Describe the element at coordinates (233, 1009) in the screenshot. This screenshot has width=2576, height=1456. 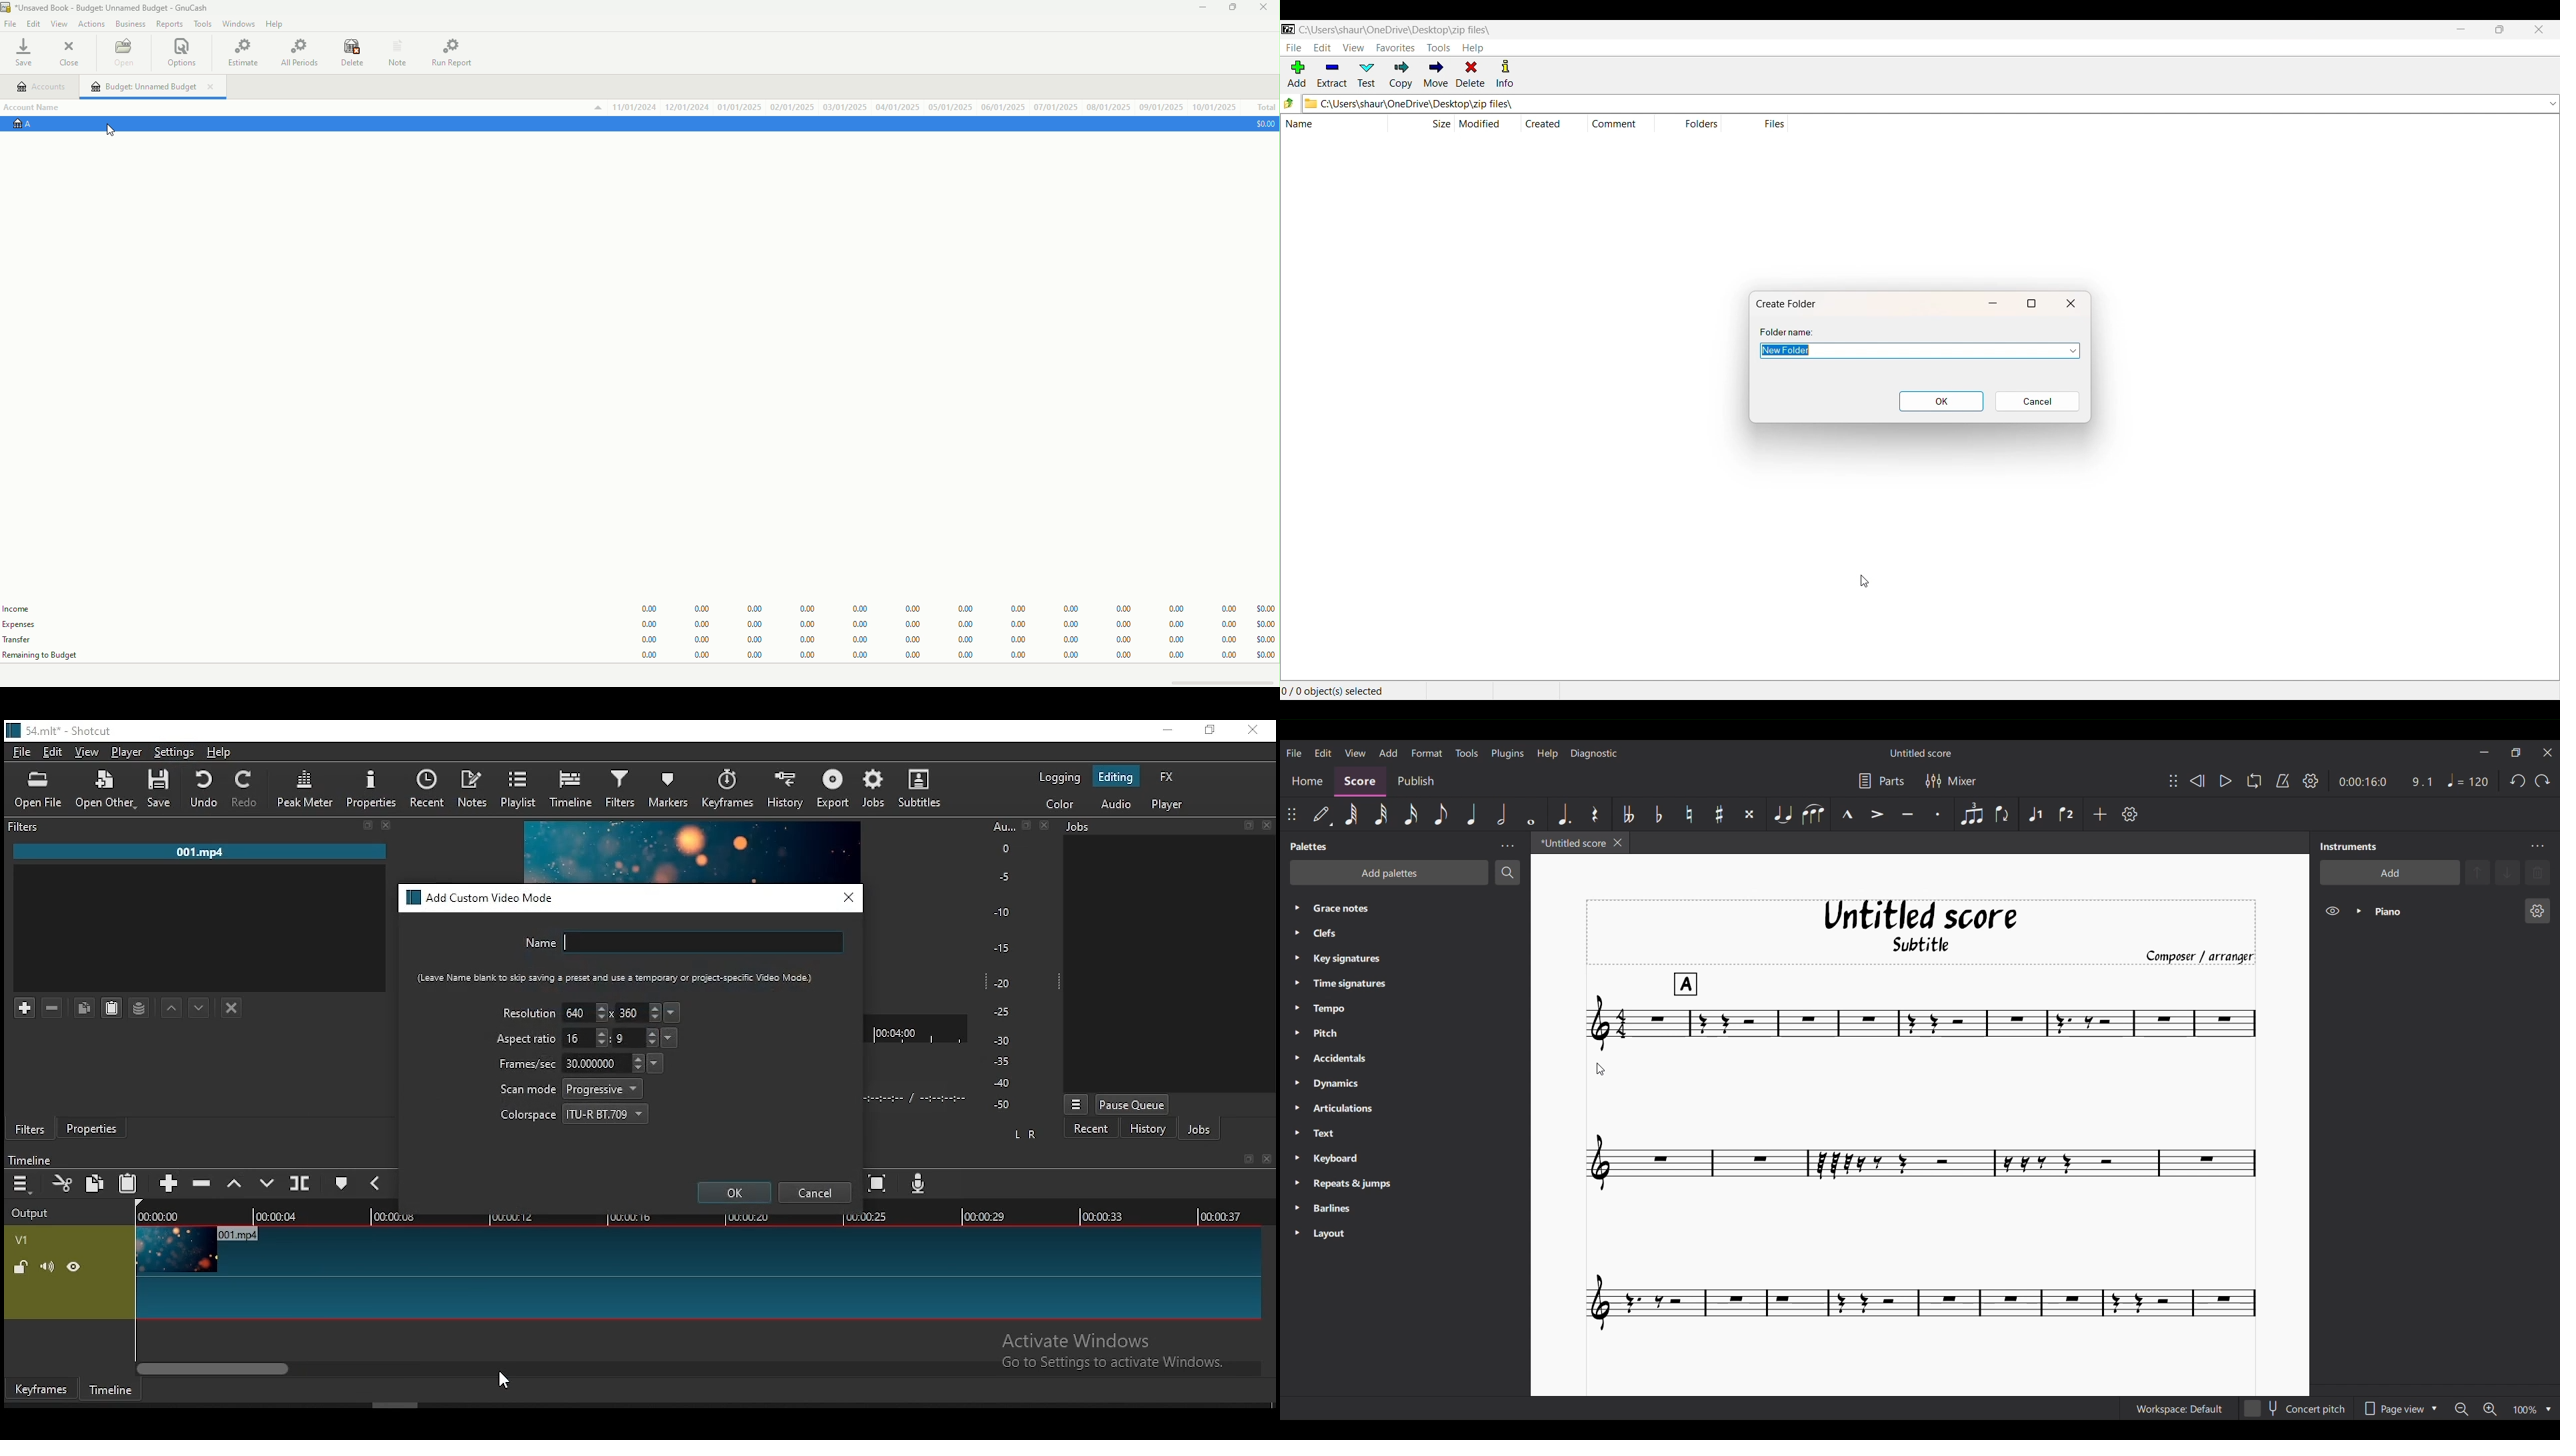
I see `deselect filter` at that location.